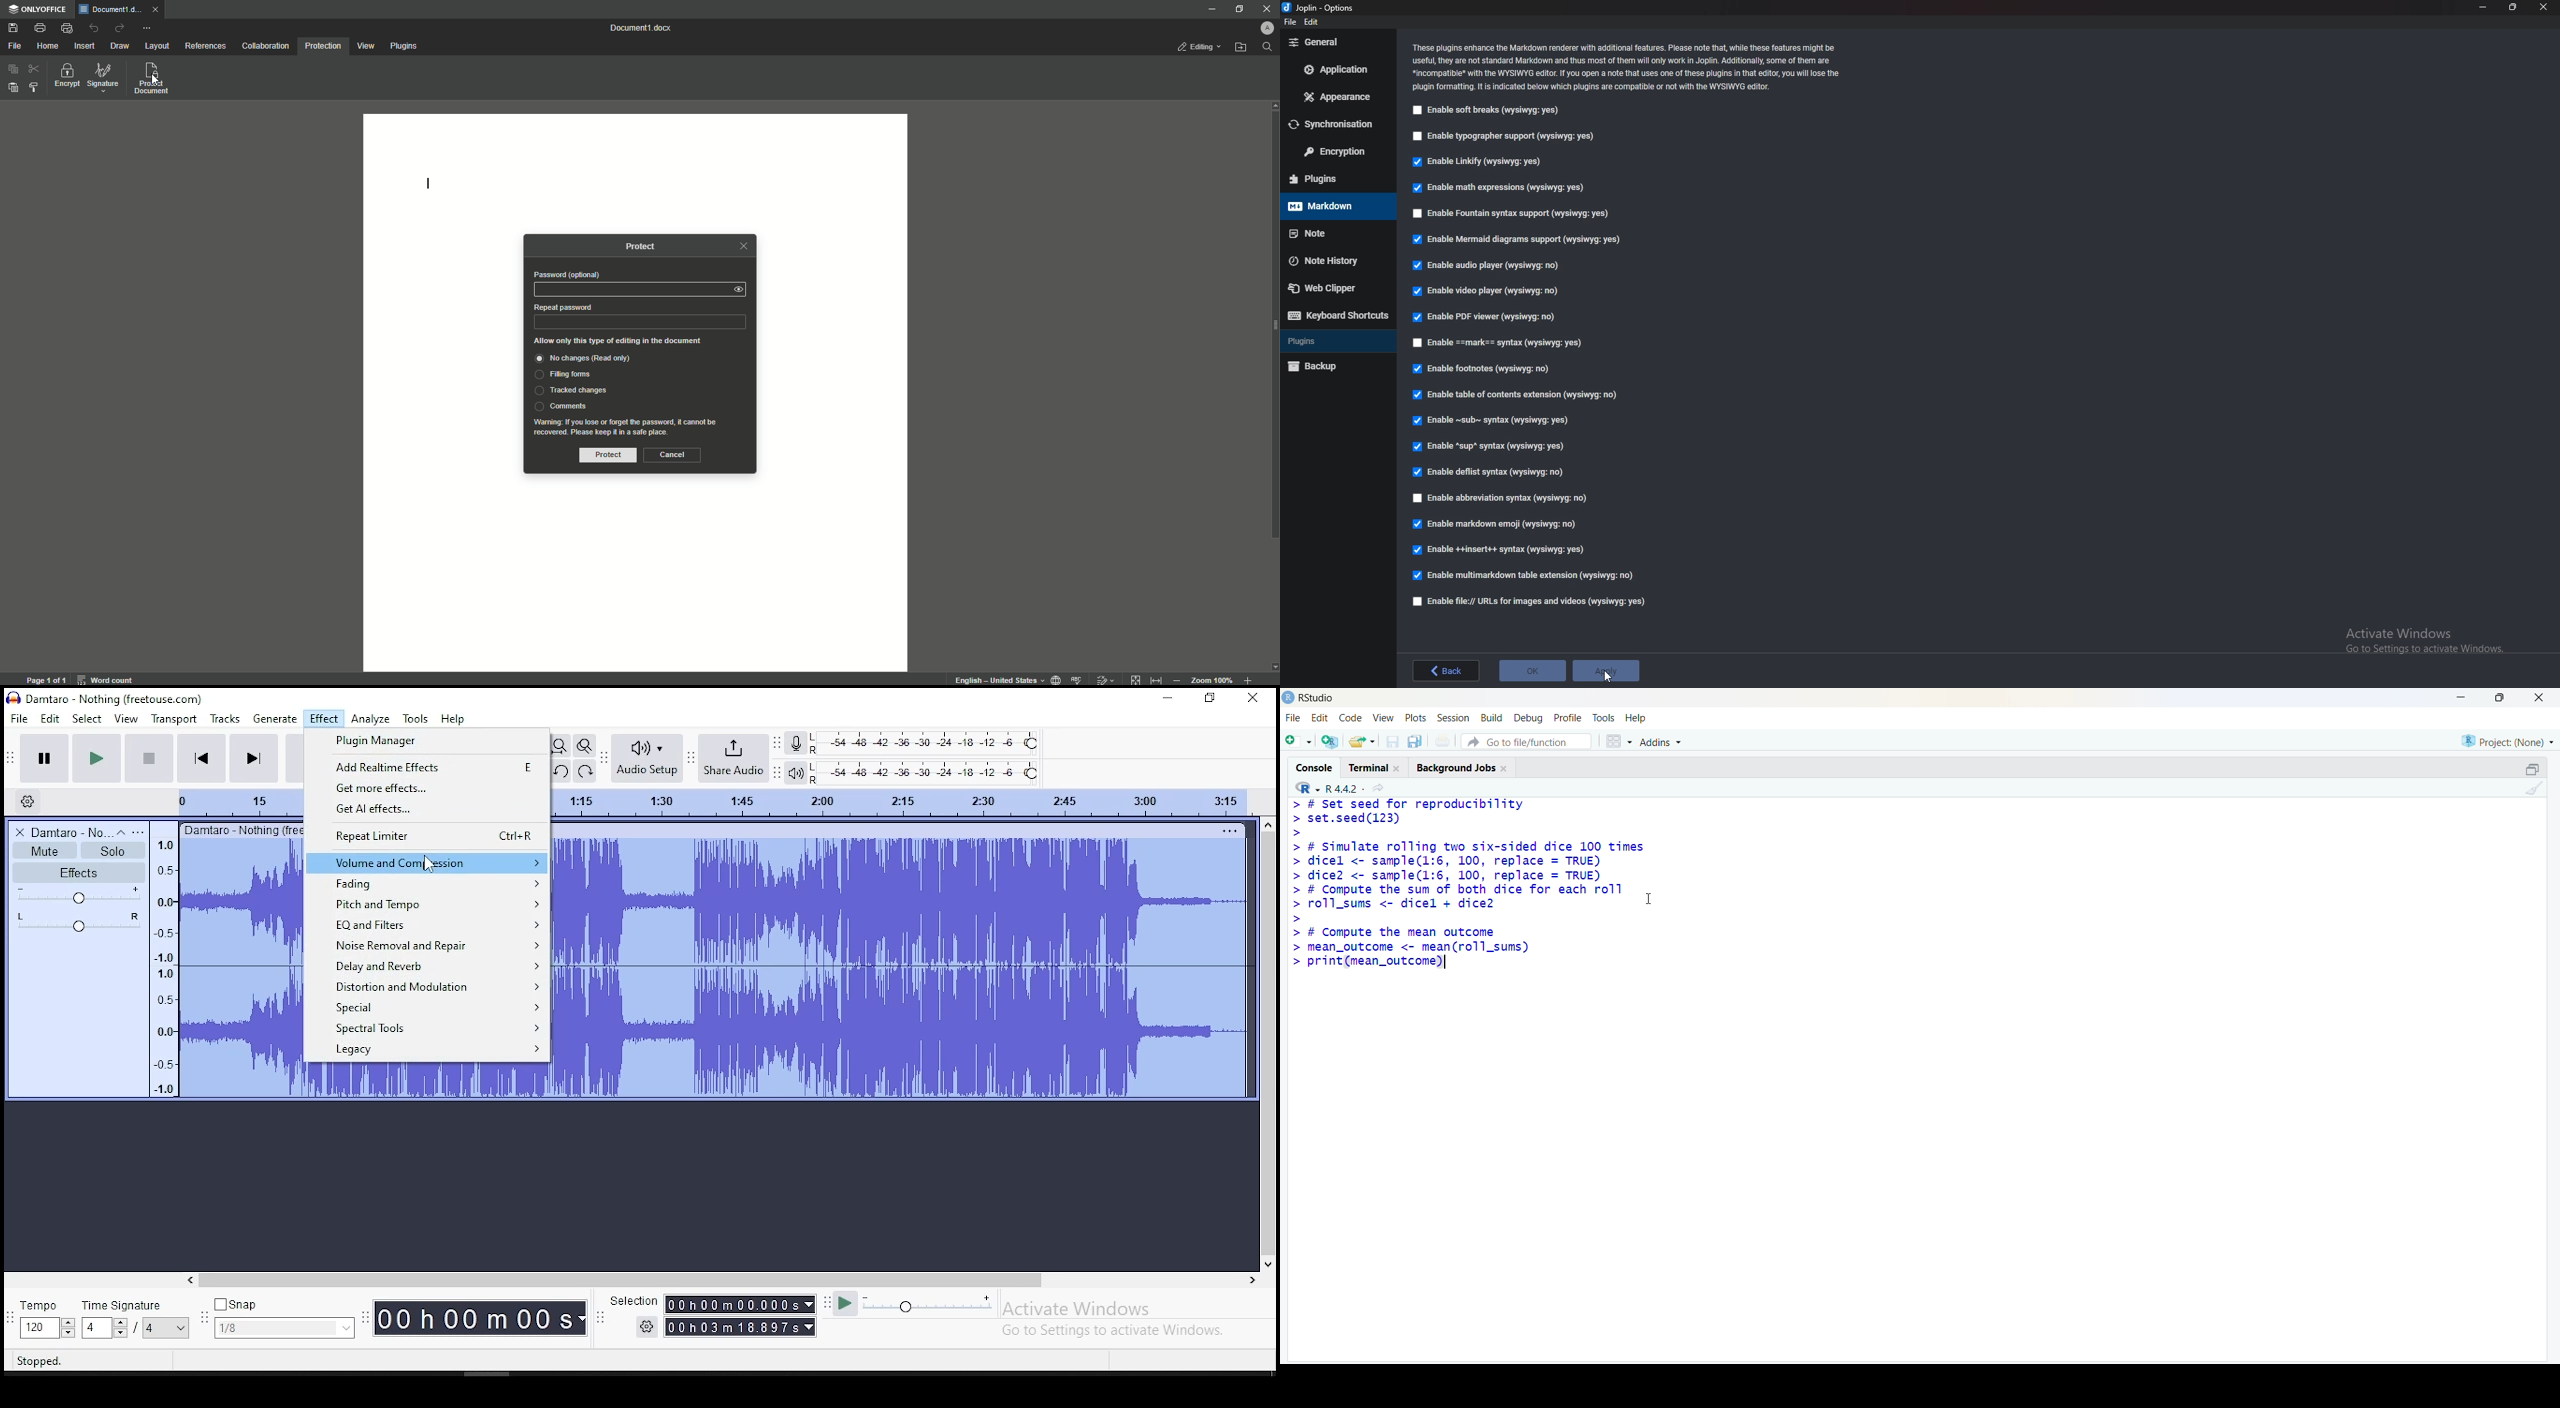 The height and width of the screenshot is (1428, 2576). What do you see at coordinates (596, 360) in the screenshot?
I see `No changes` at bounding box center [596, 360].